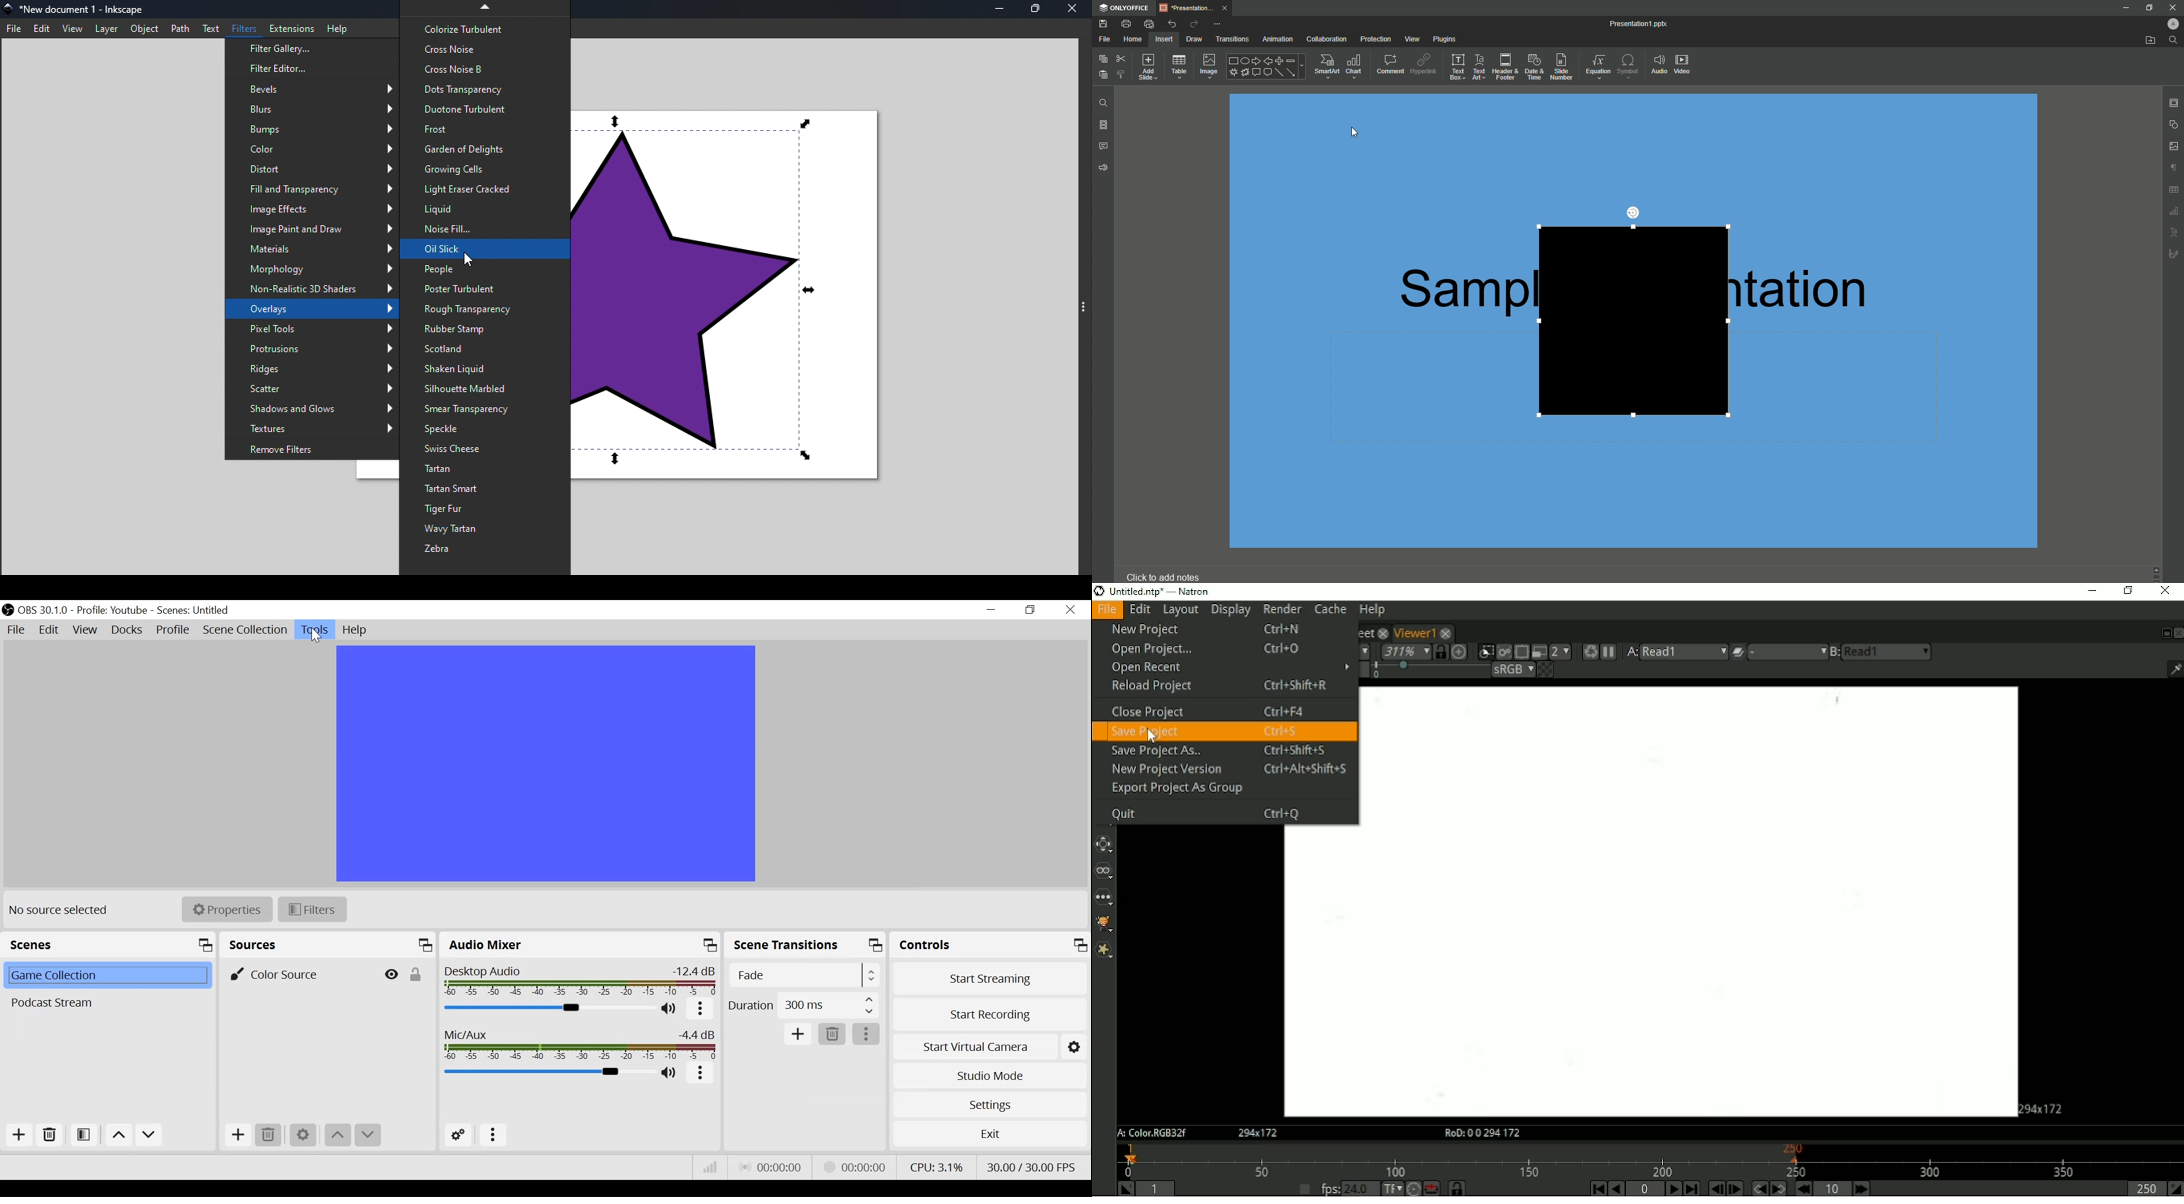 The image size is (2184, 1204). What do you see at coordinates (494, 1136) in the screenshot?
I see `more options` at bounding box center [494, 1136].